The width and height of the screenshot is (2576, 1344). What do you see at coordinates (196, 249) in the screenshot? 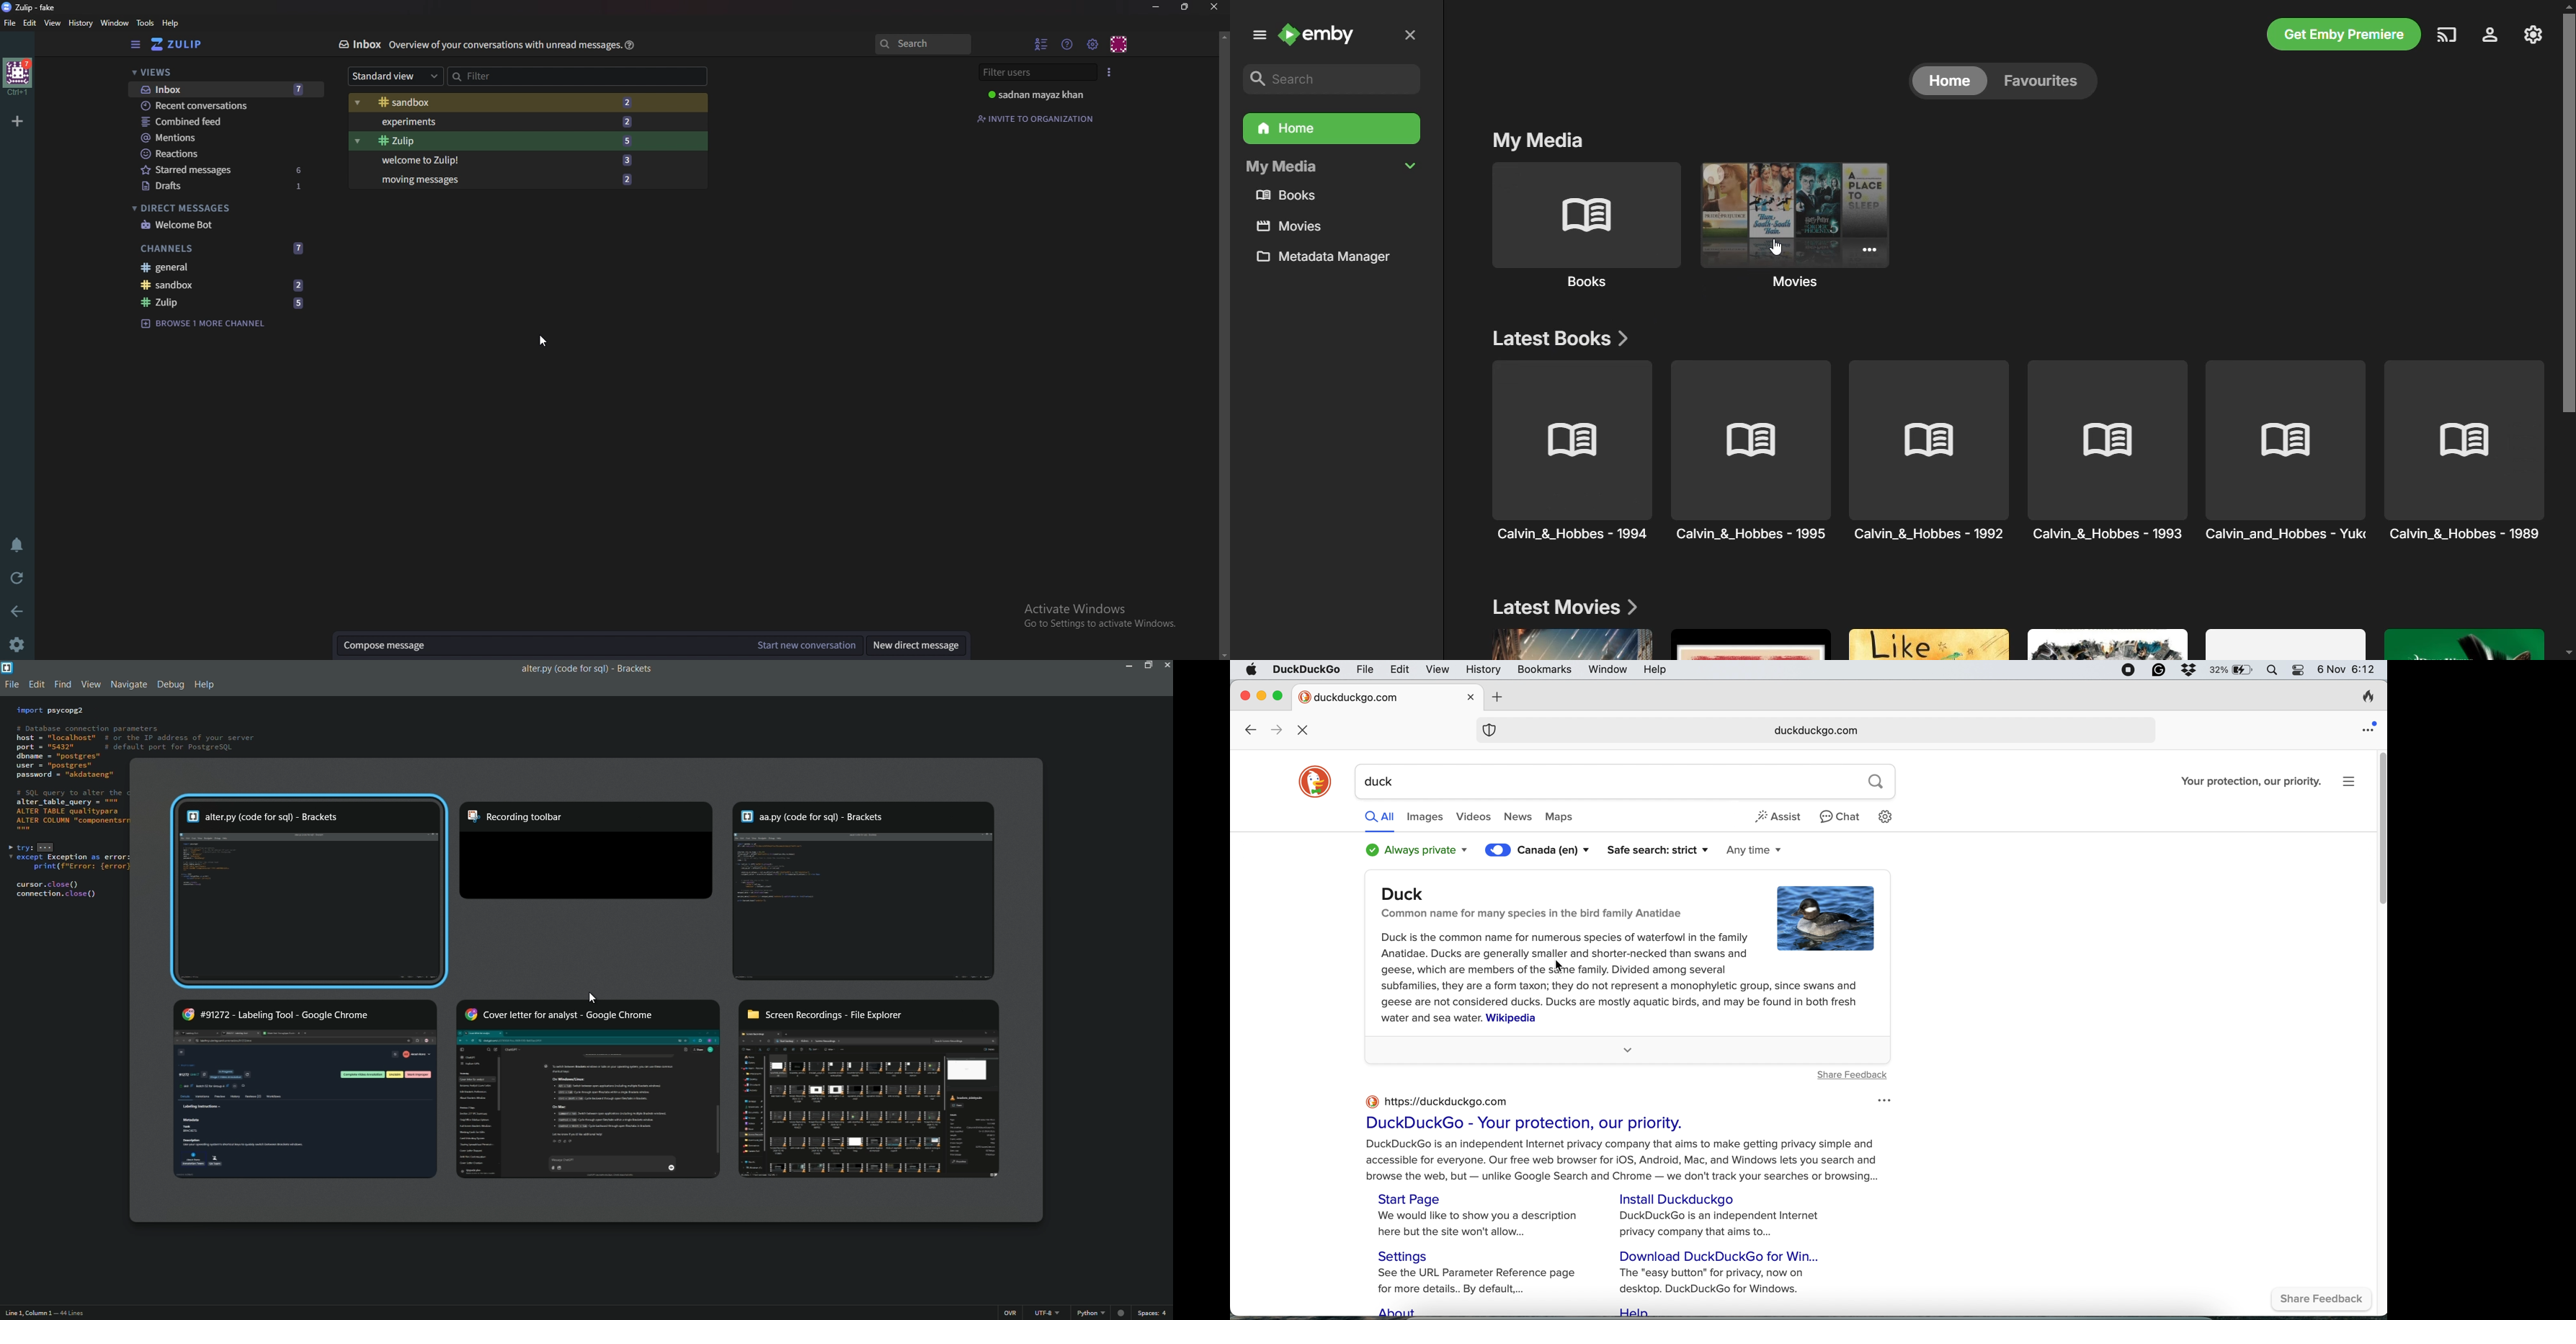
I see `Channels` at bounding box center [196, 249].